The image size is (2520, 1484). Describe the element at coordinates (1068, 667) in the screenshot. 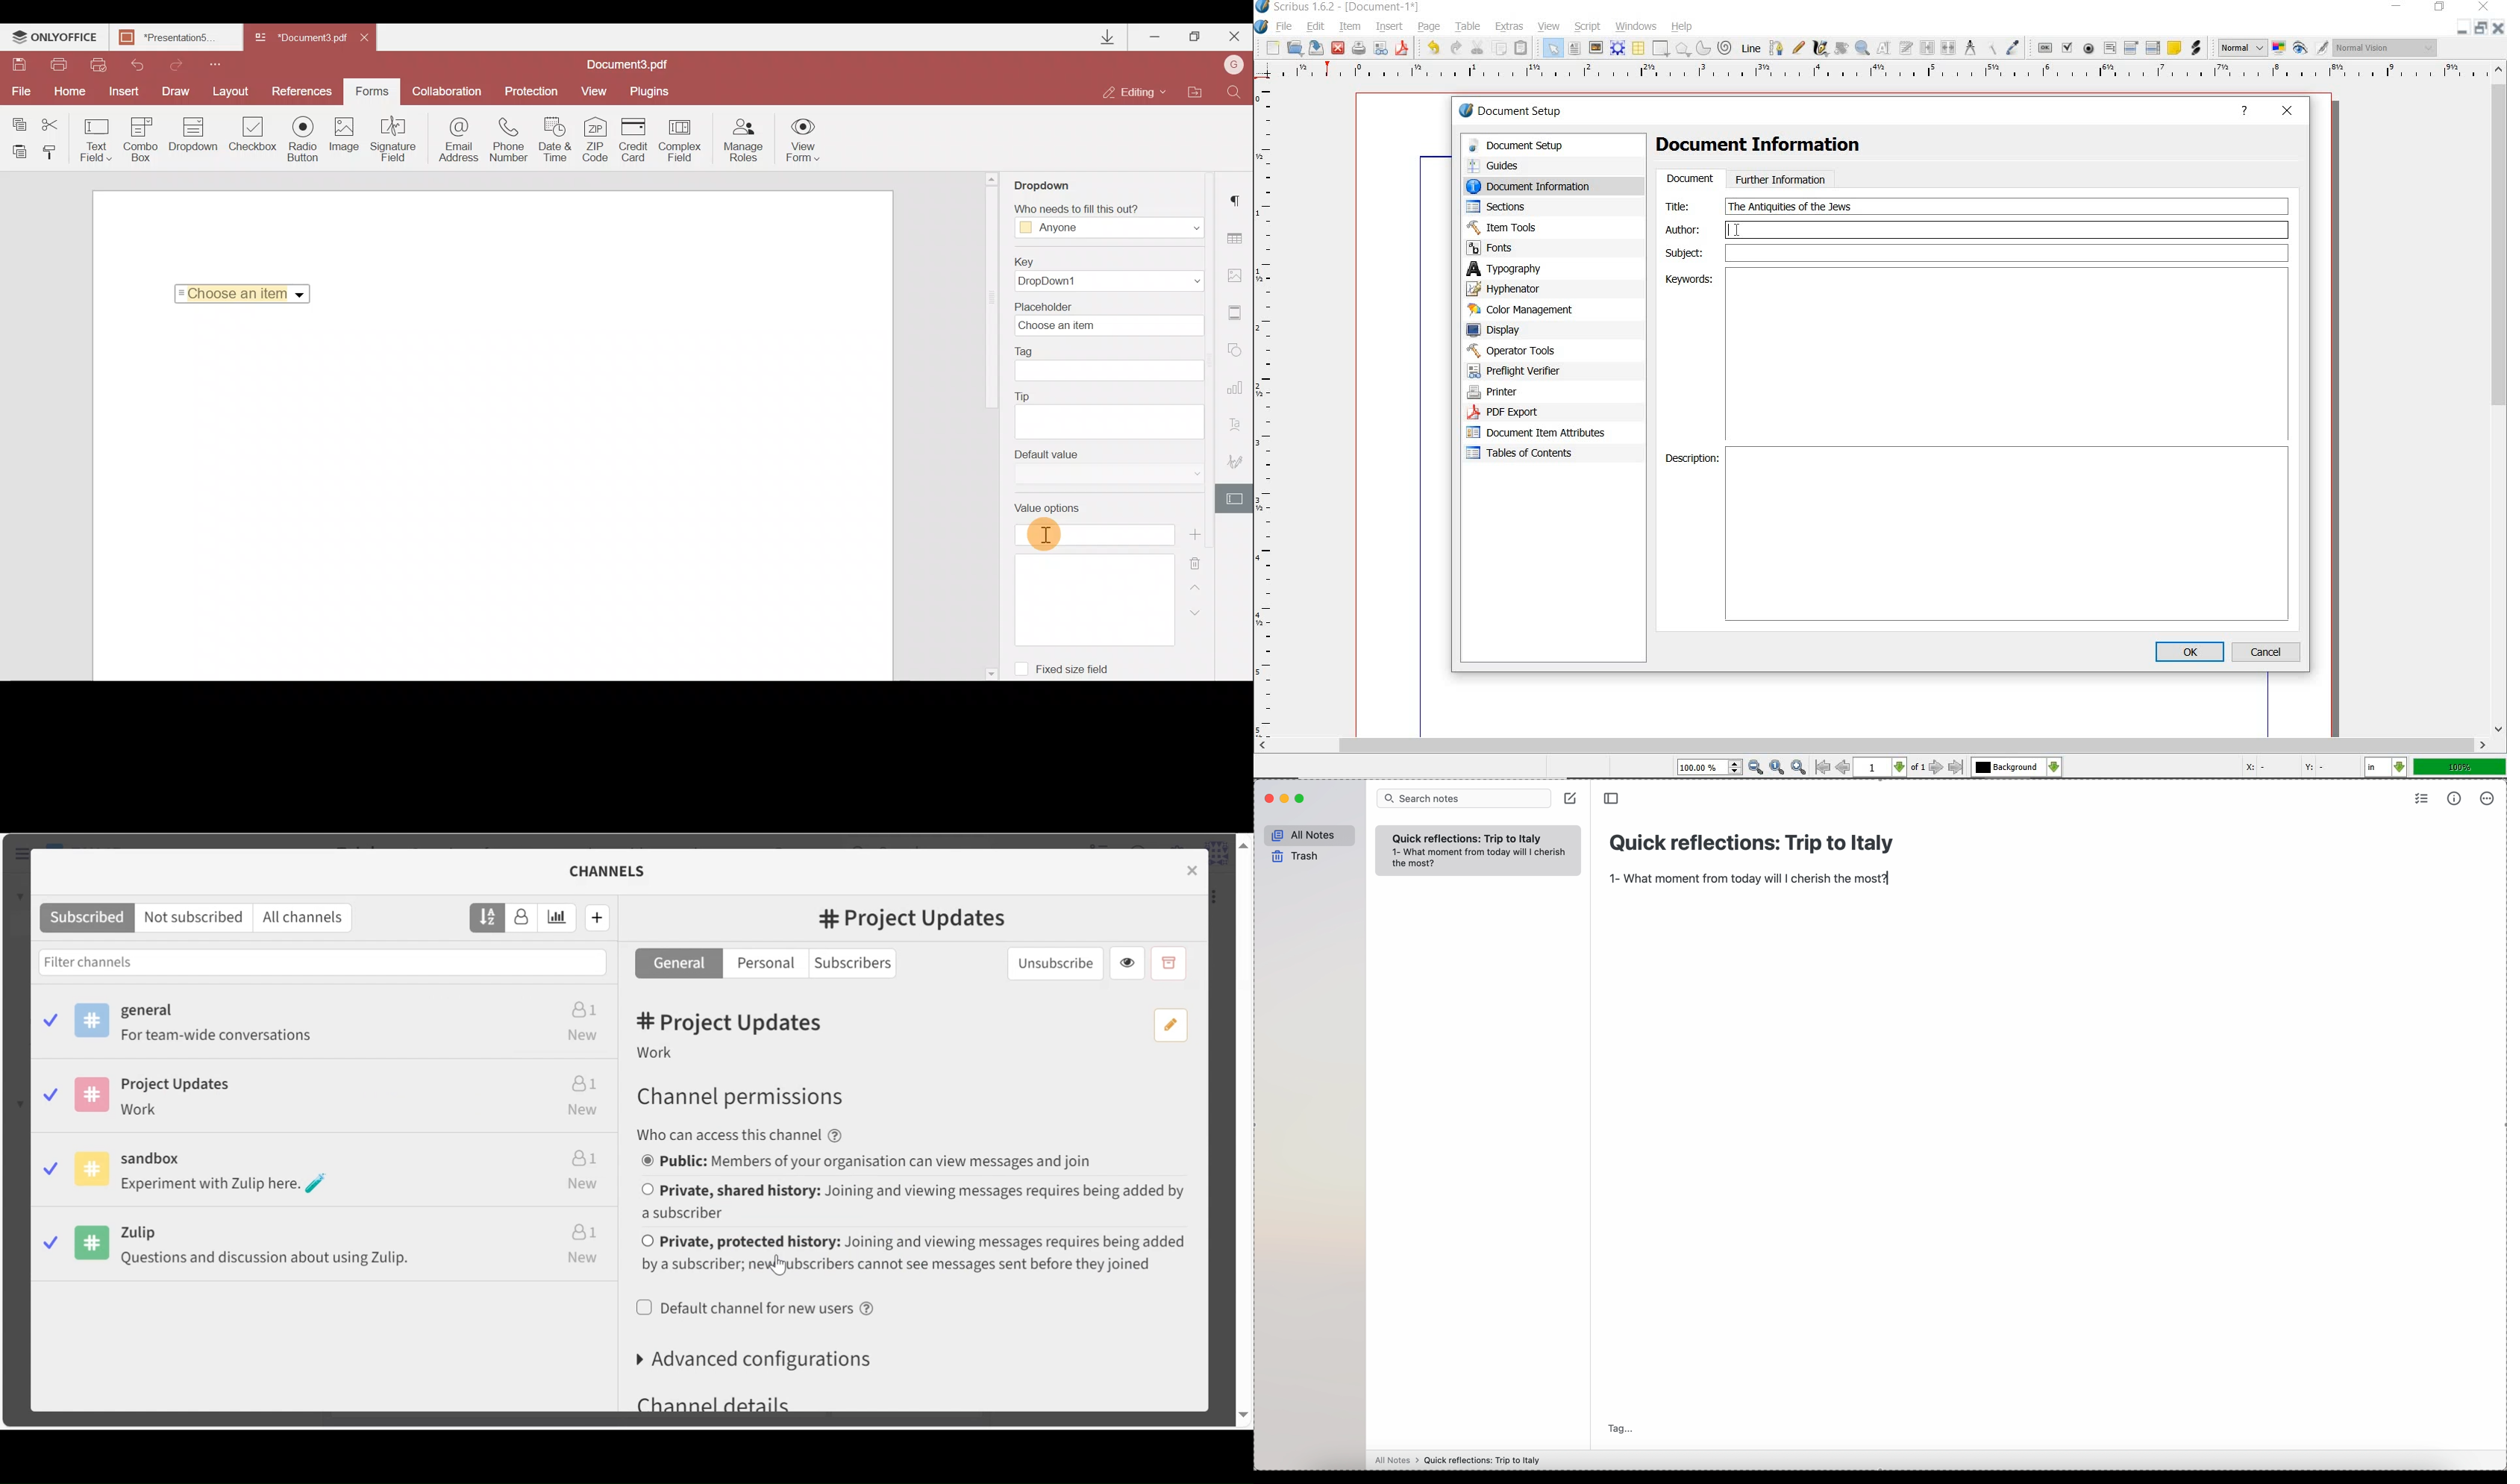

I see `Fixed size field` at that location.